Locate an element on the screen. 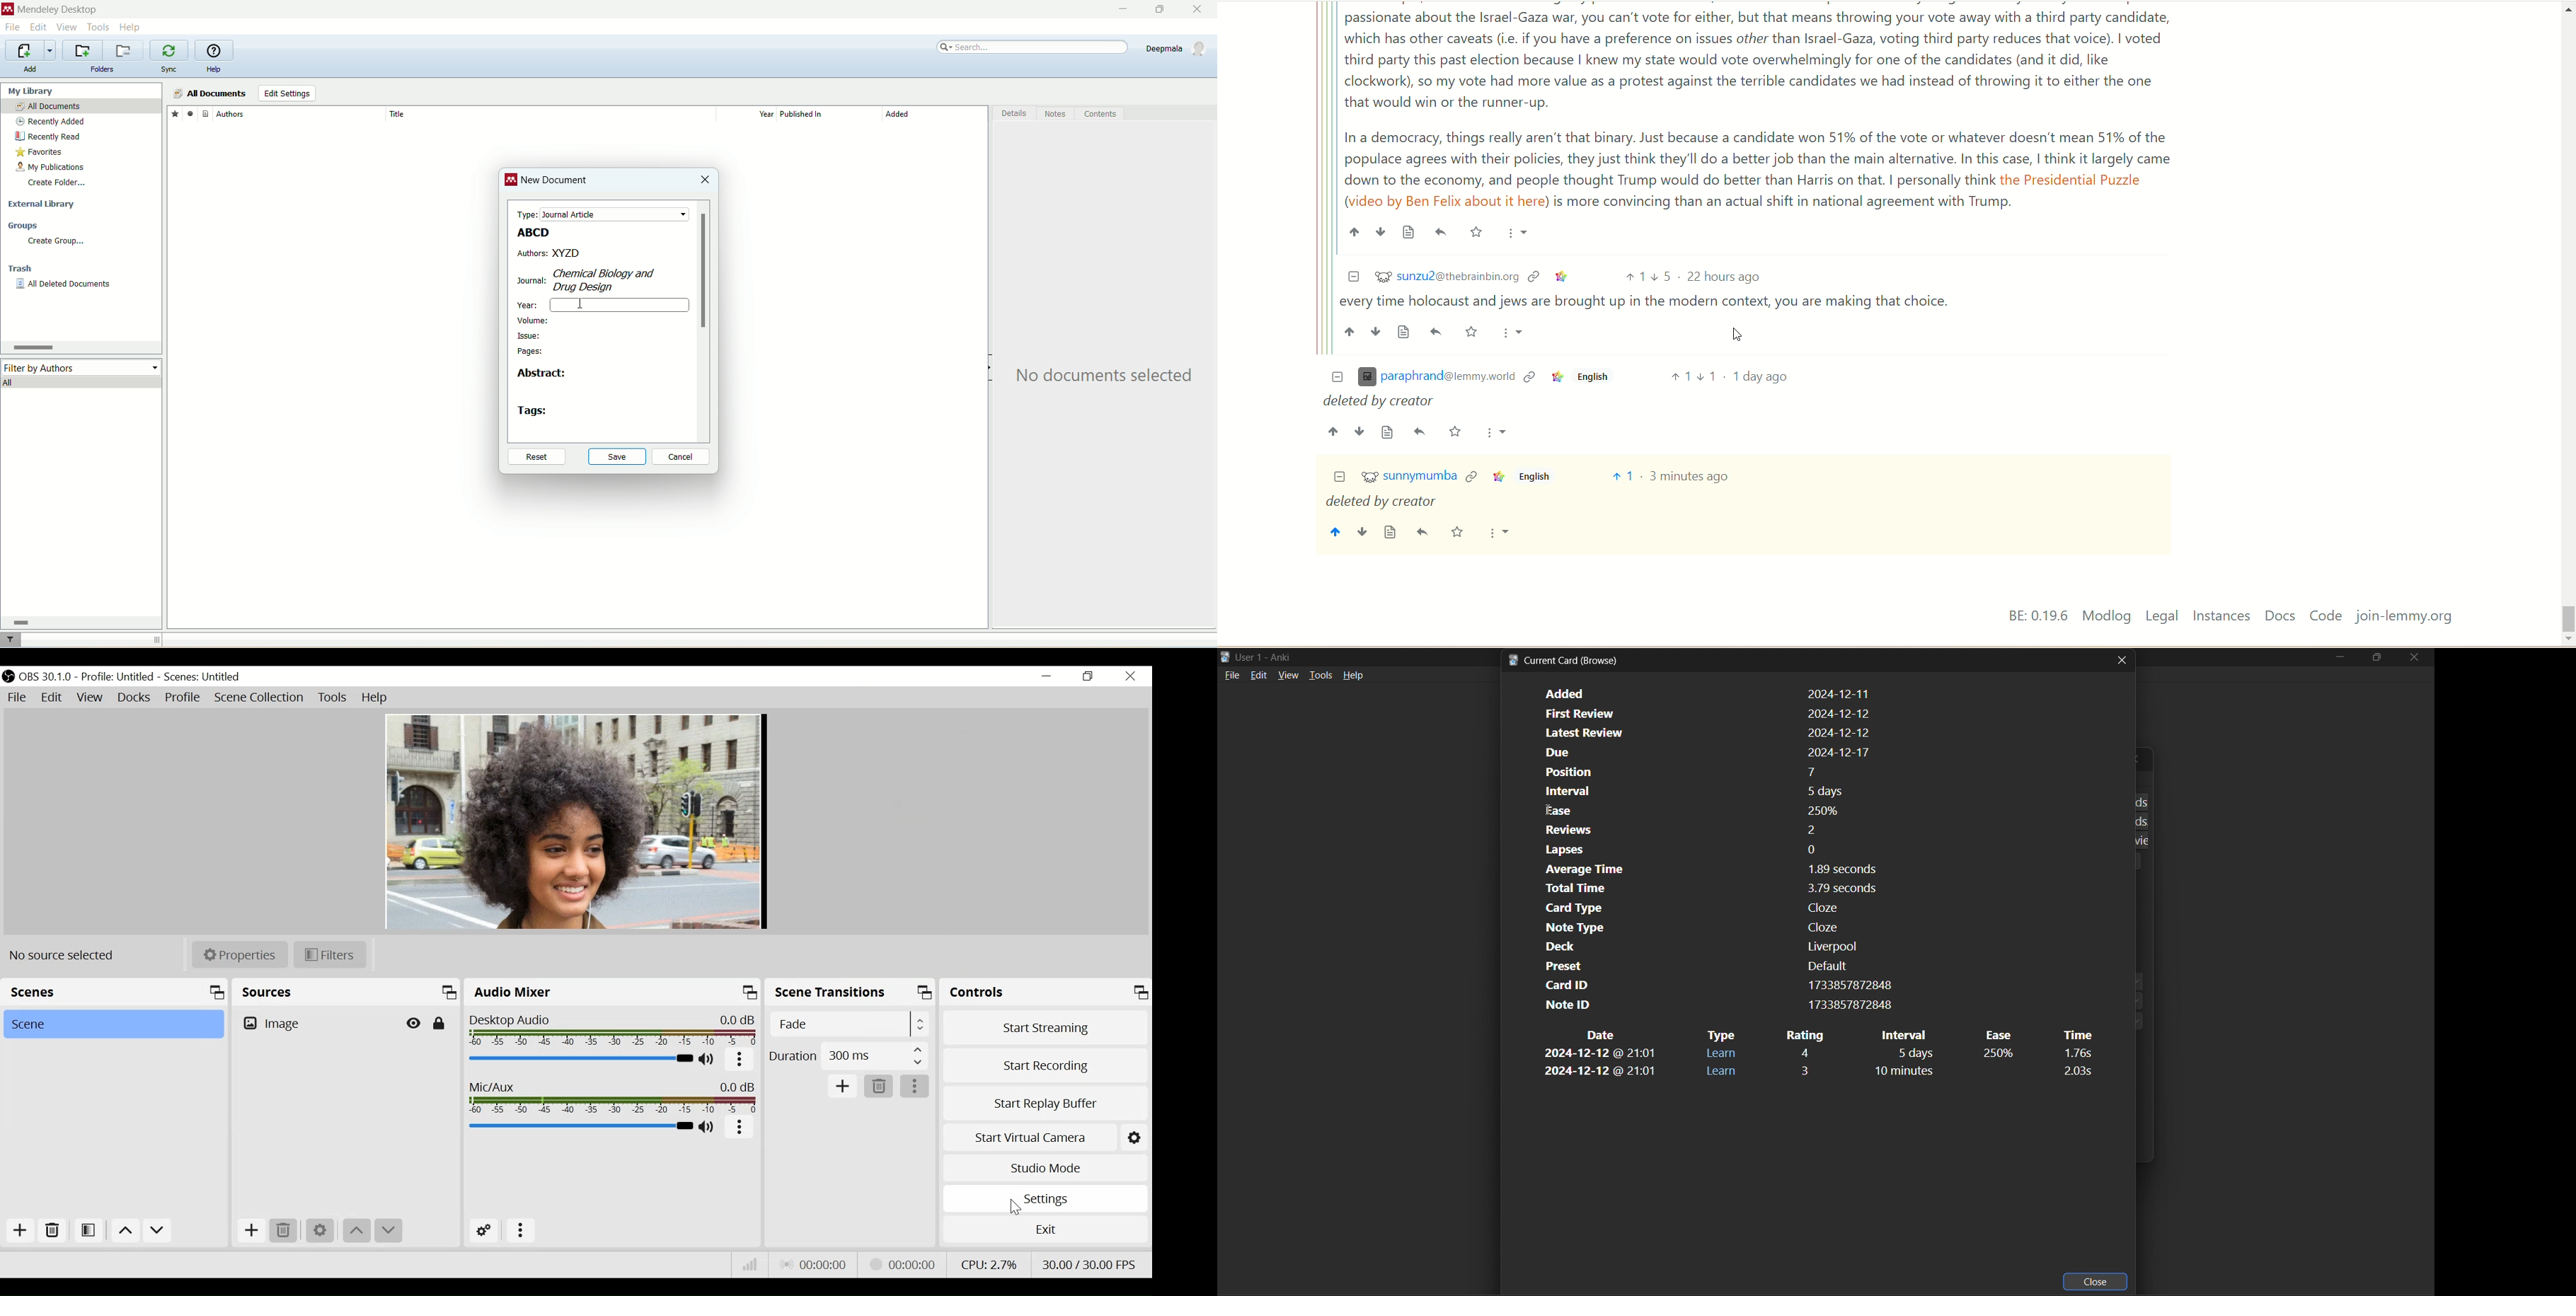  time is located at coordinates (2076, 1070).